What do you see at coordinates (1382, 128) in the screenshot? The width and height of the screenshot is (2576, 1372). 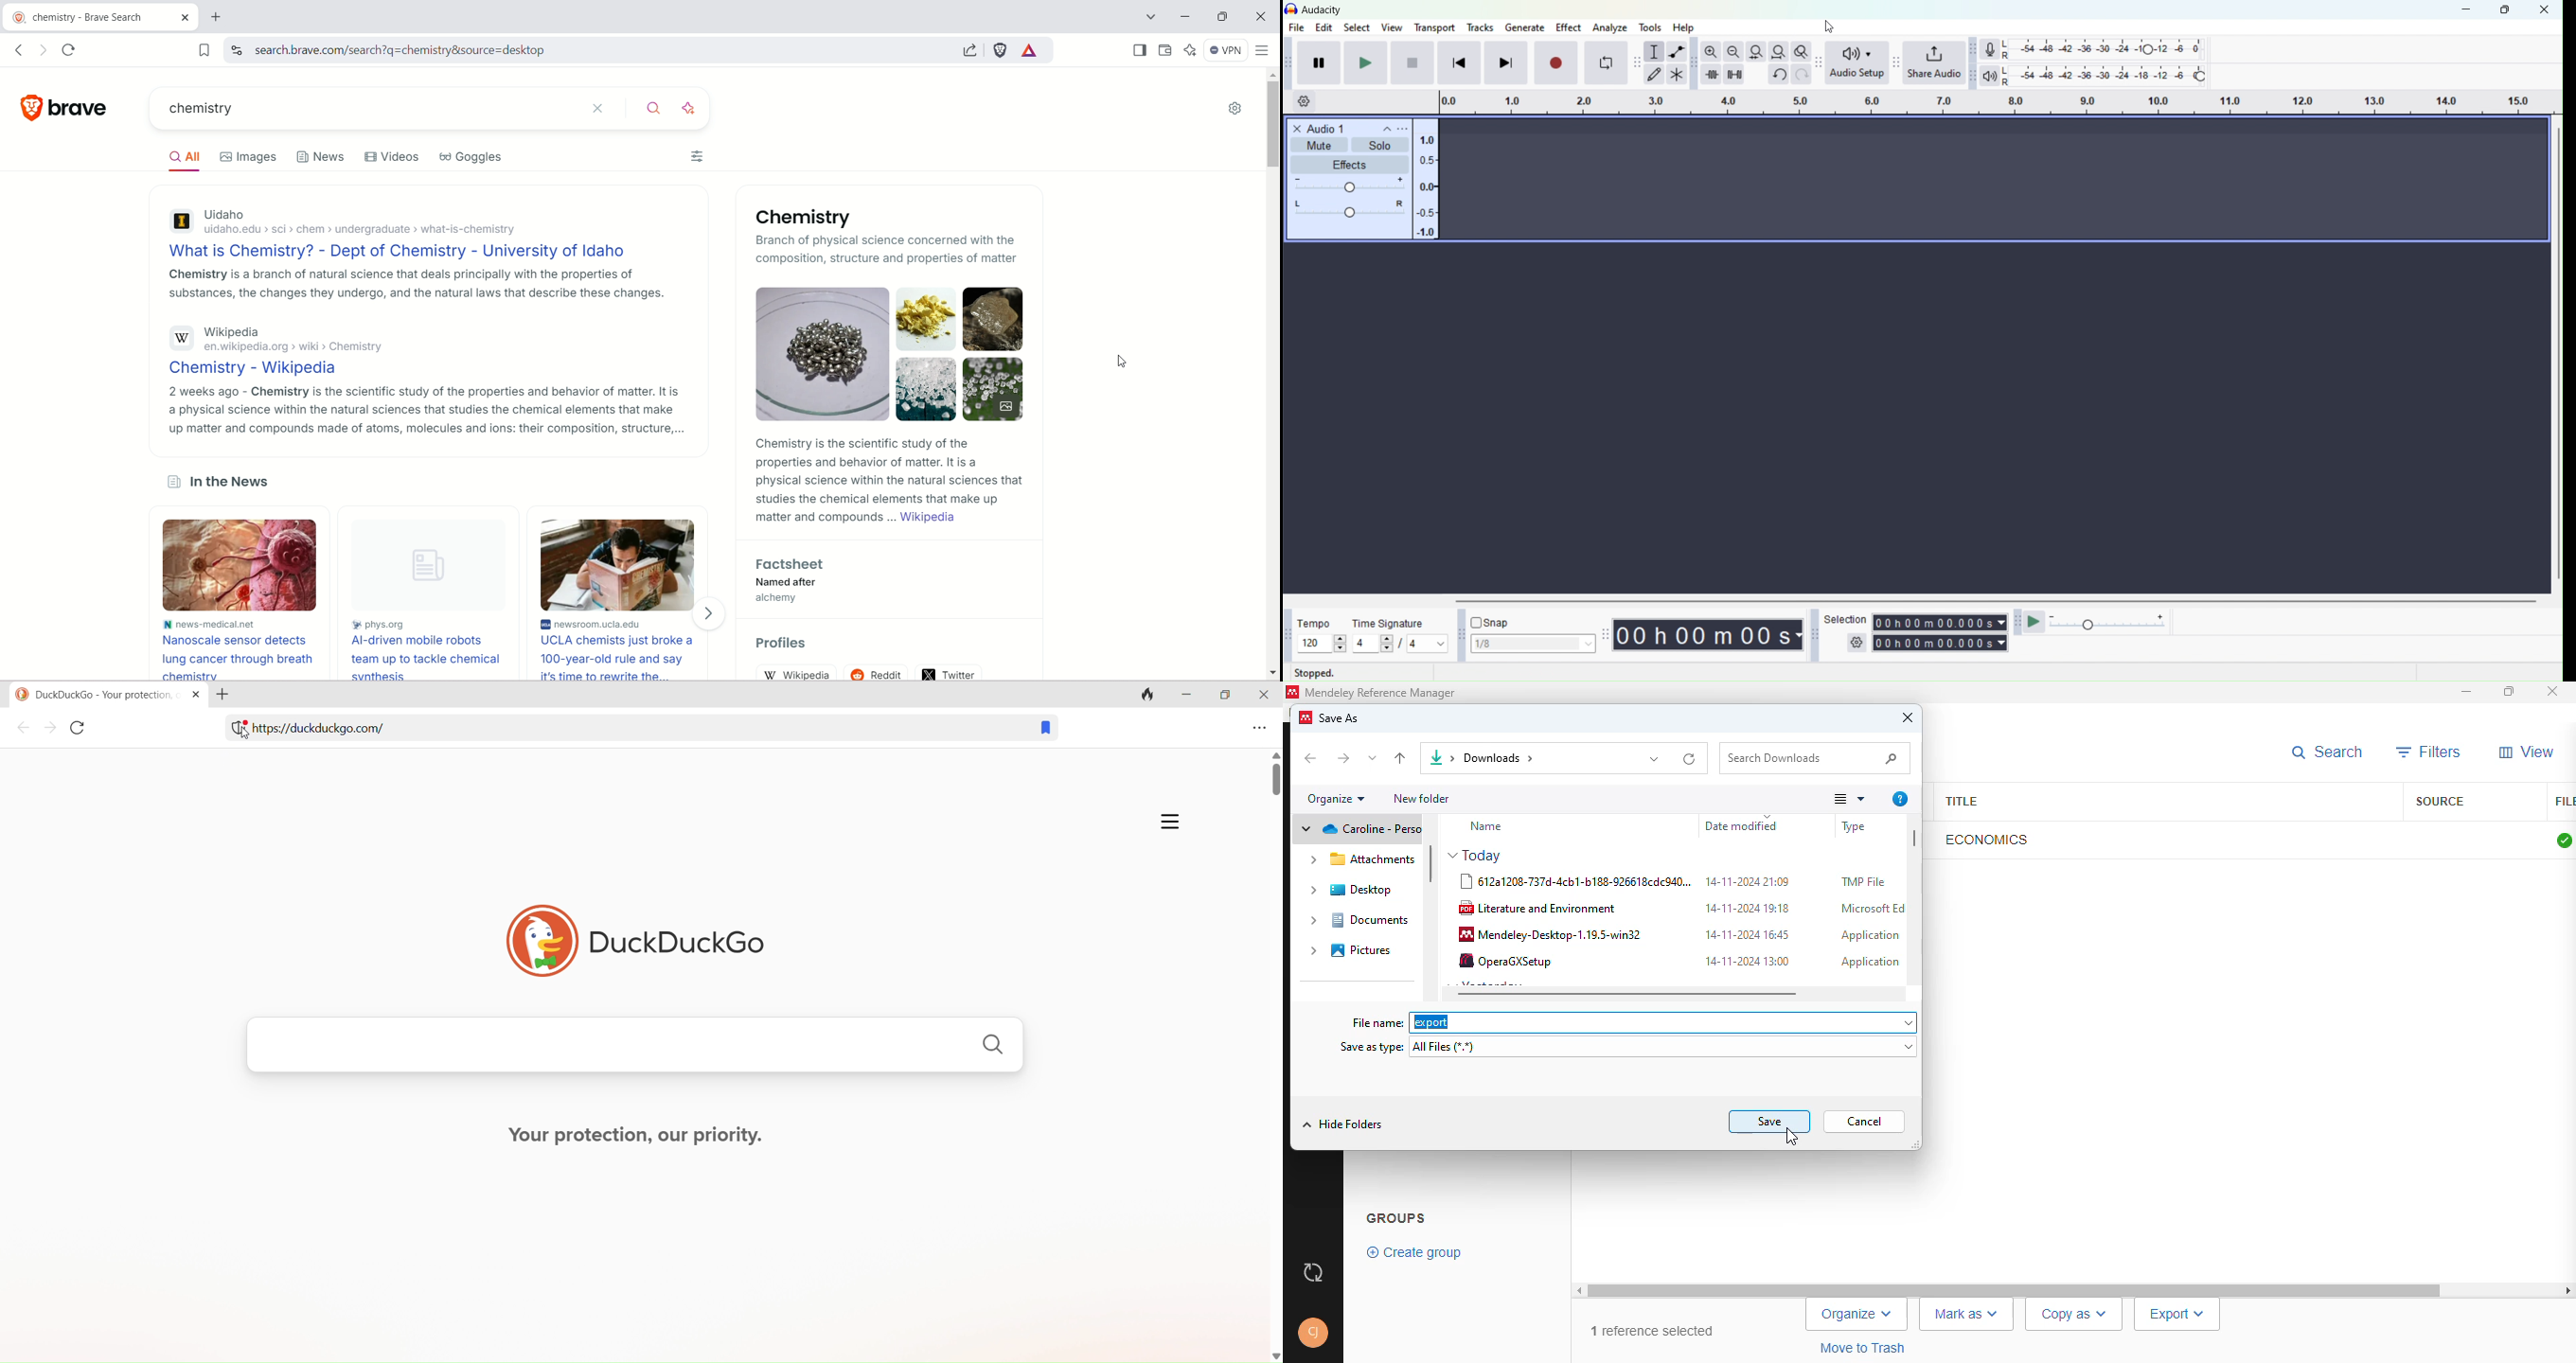 I see `collapse` at bounding box center [1382, 128].